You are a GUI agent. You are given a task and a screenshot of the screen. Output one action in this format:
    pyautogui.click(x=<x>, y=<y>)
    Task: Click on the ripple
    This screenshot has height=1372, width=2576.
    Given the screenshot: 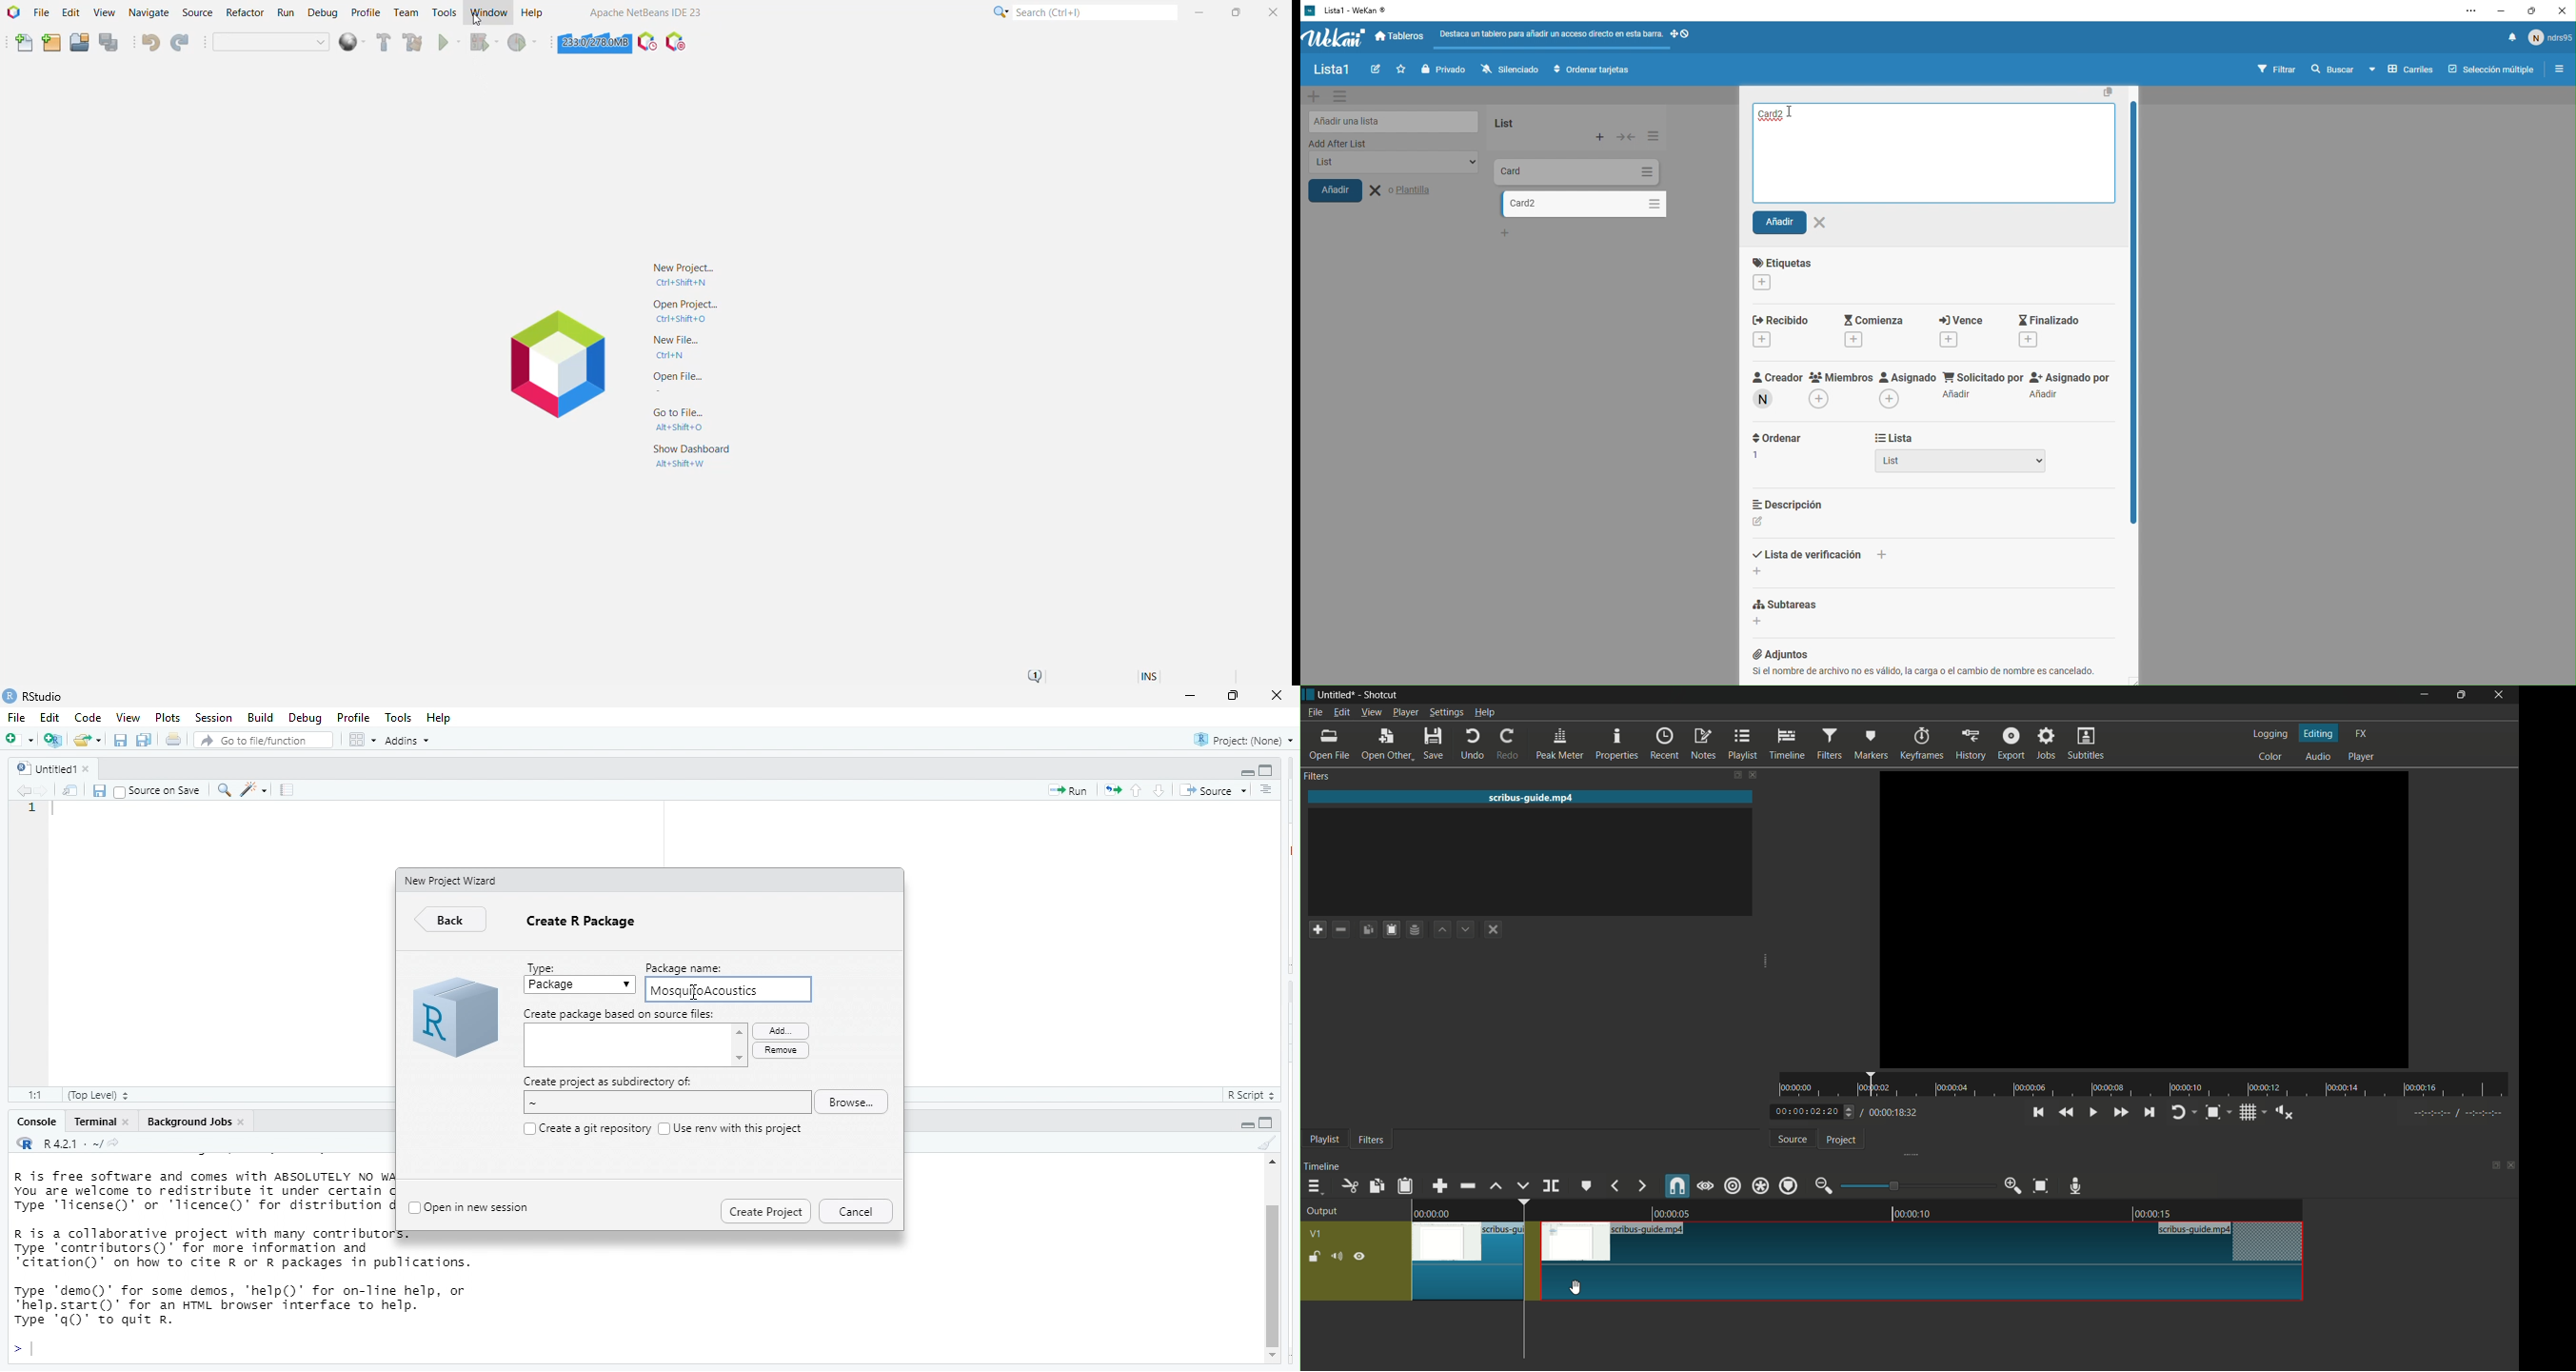 What is the action you would take?
    pyautogui.click(x=1731, y=1185)
    